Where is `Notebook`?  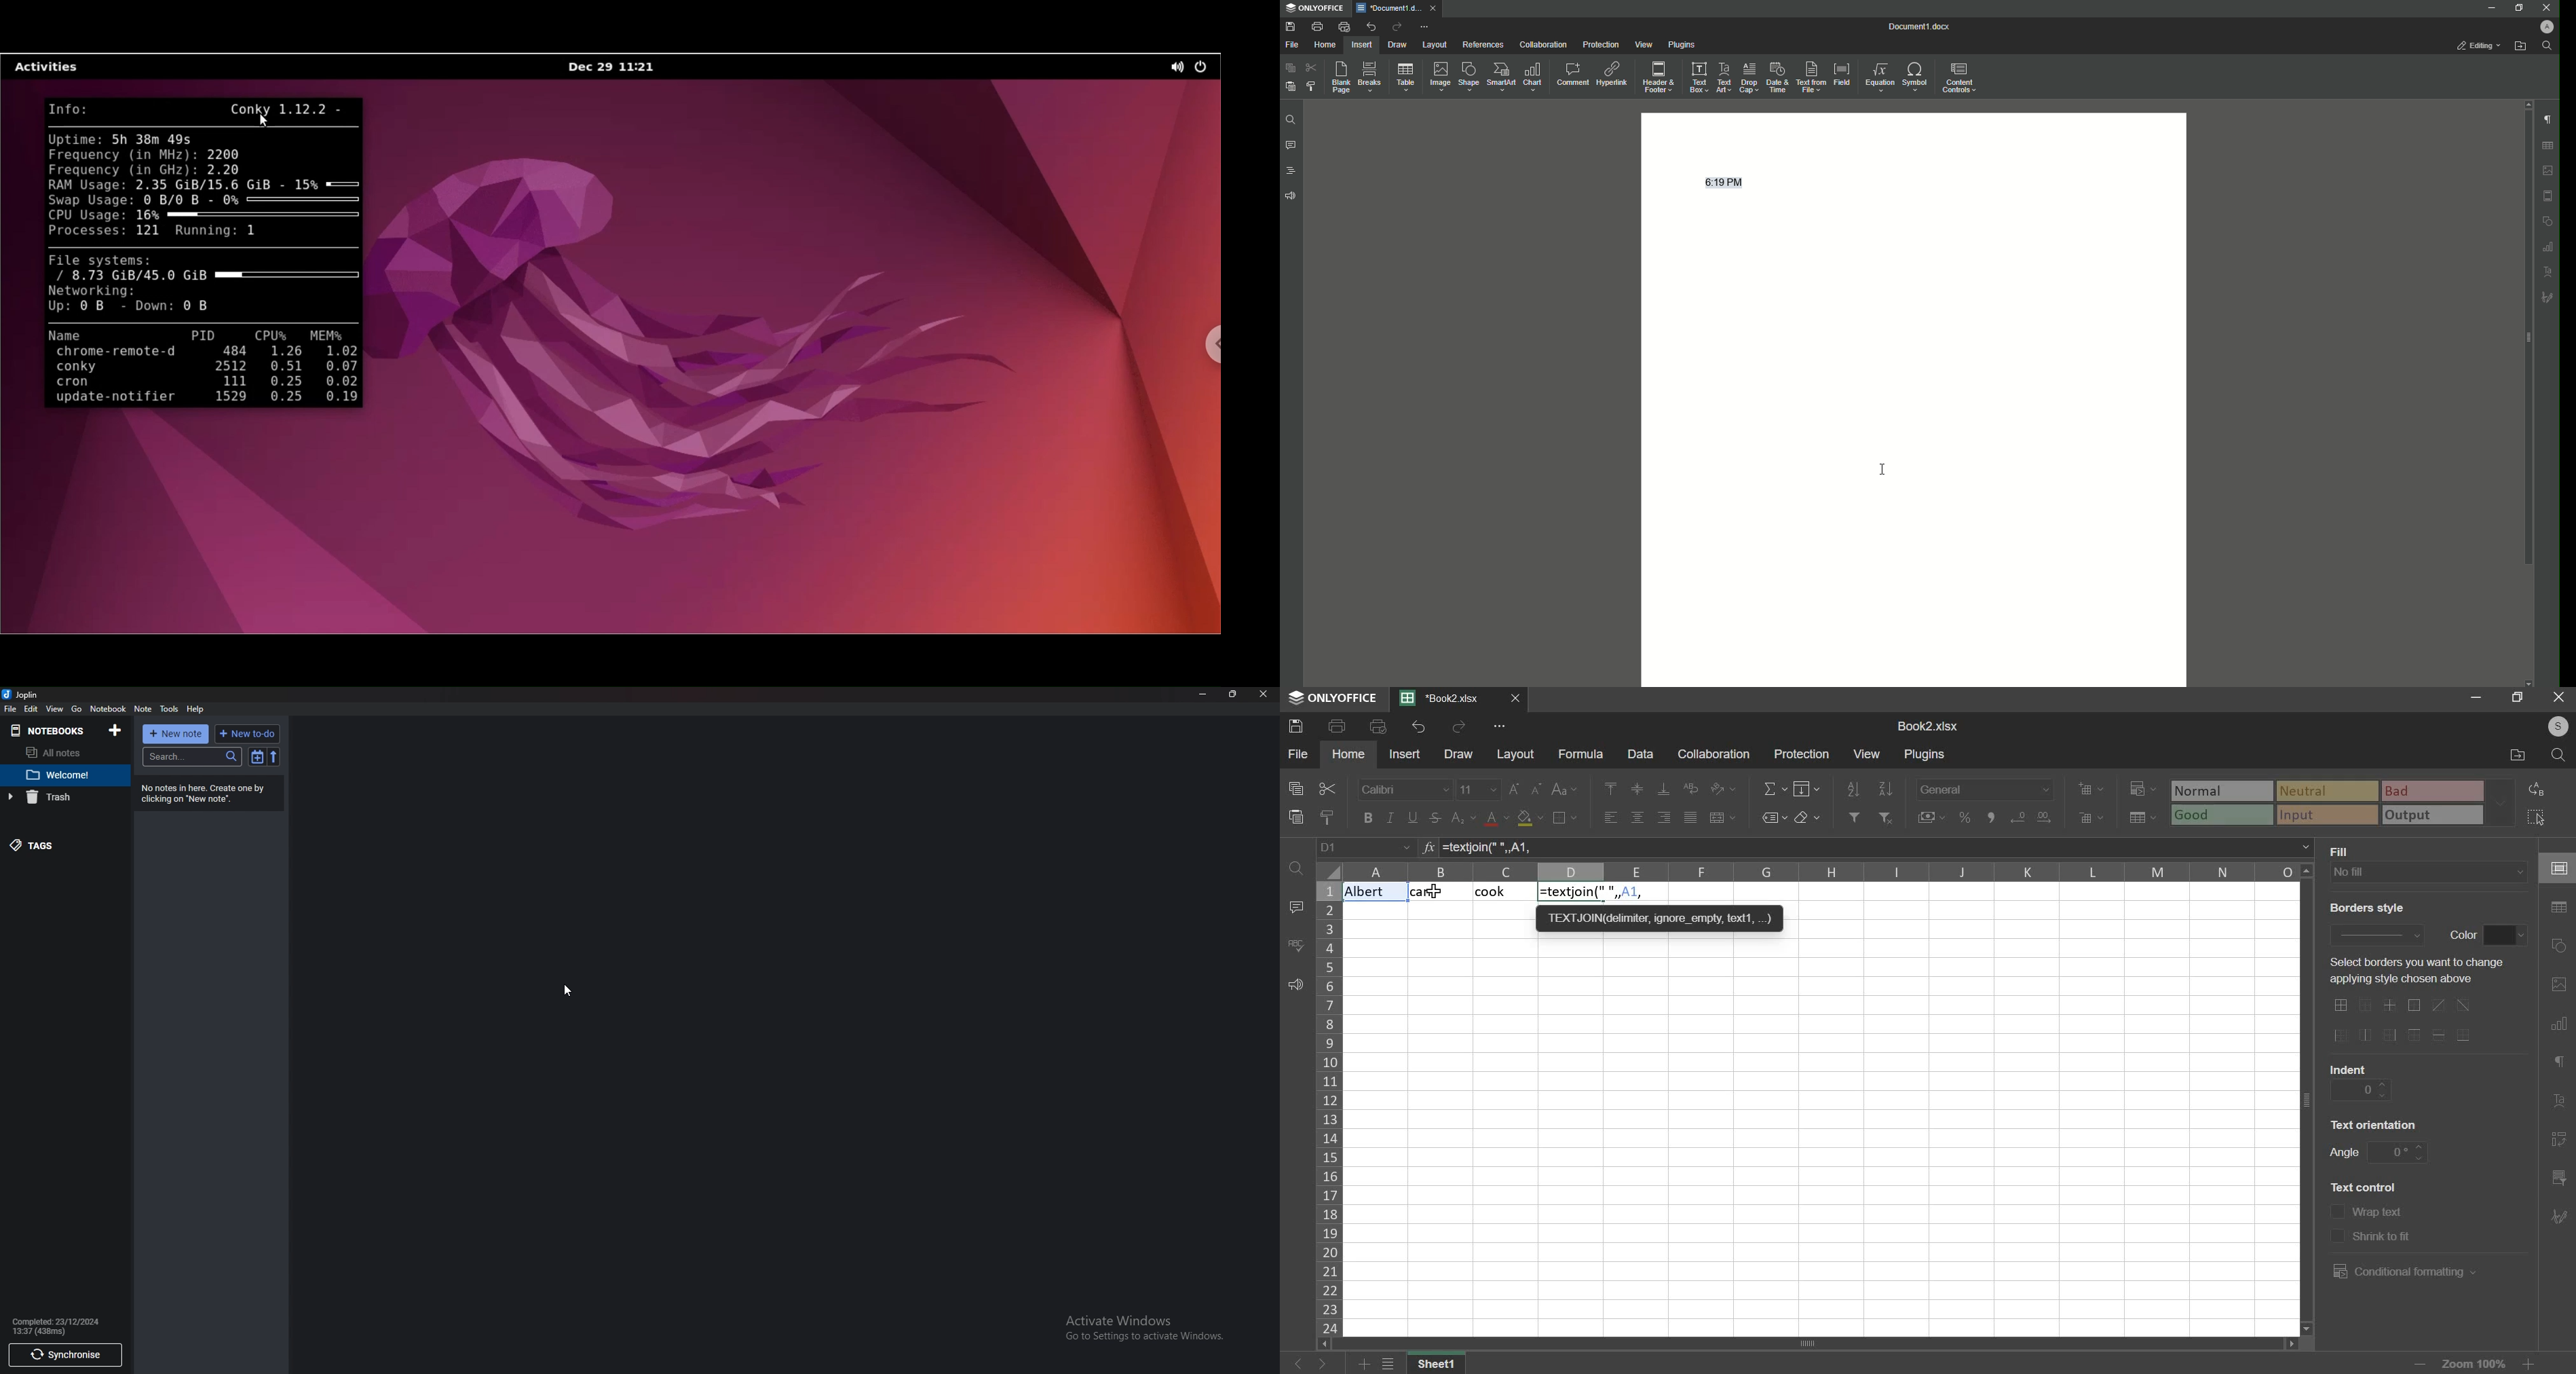 Notebook is located at coordinates (47, 731).